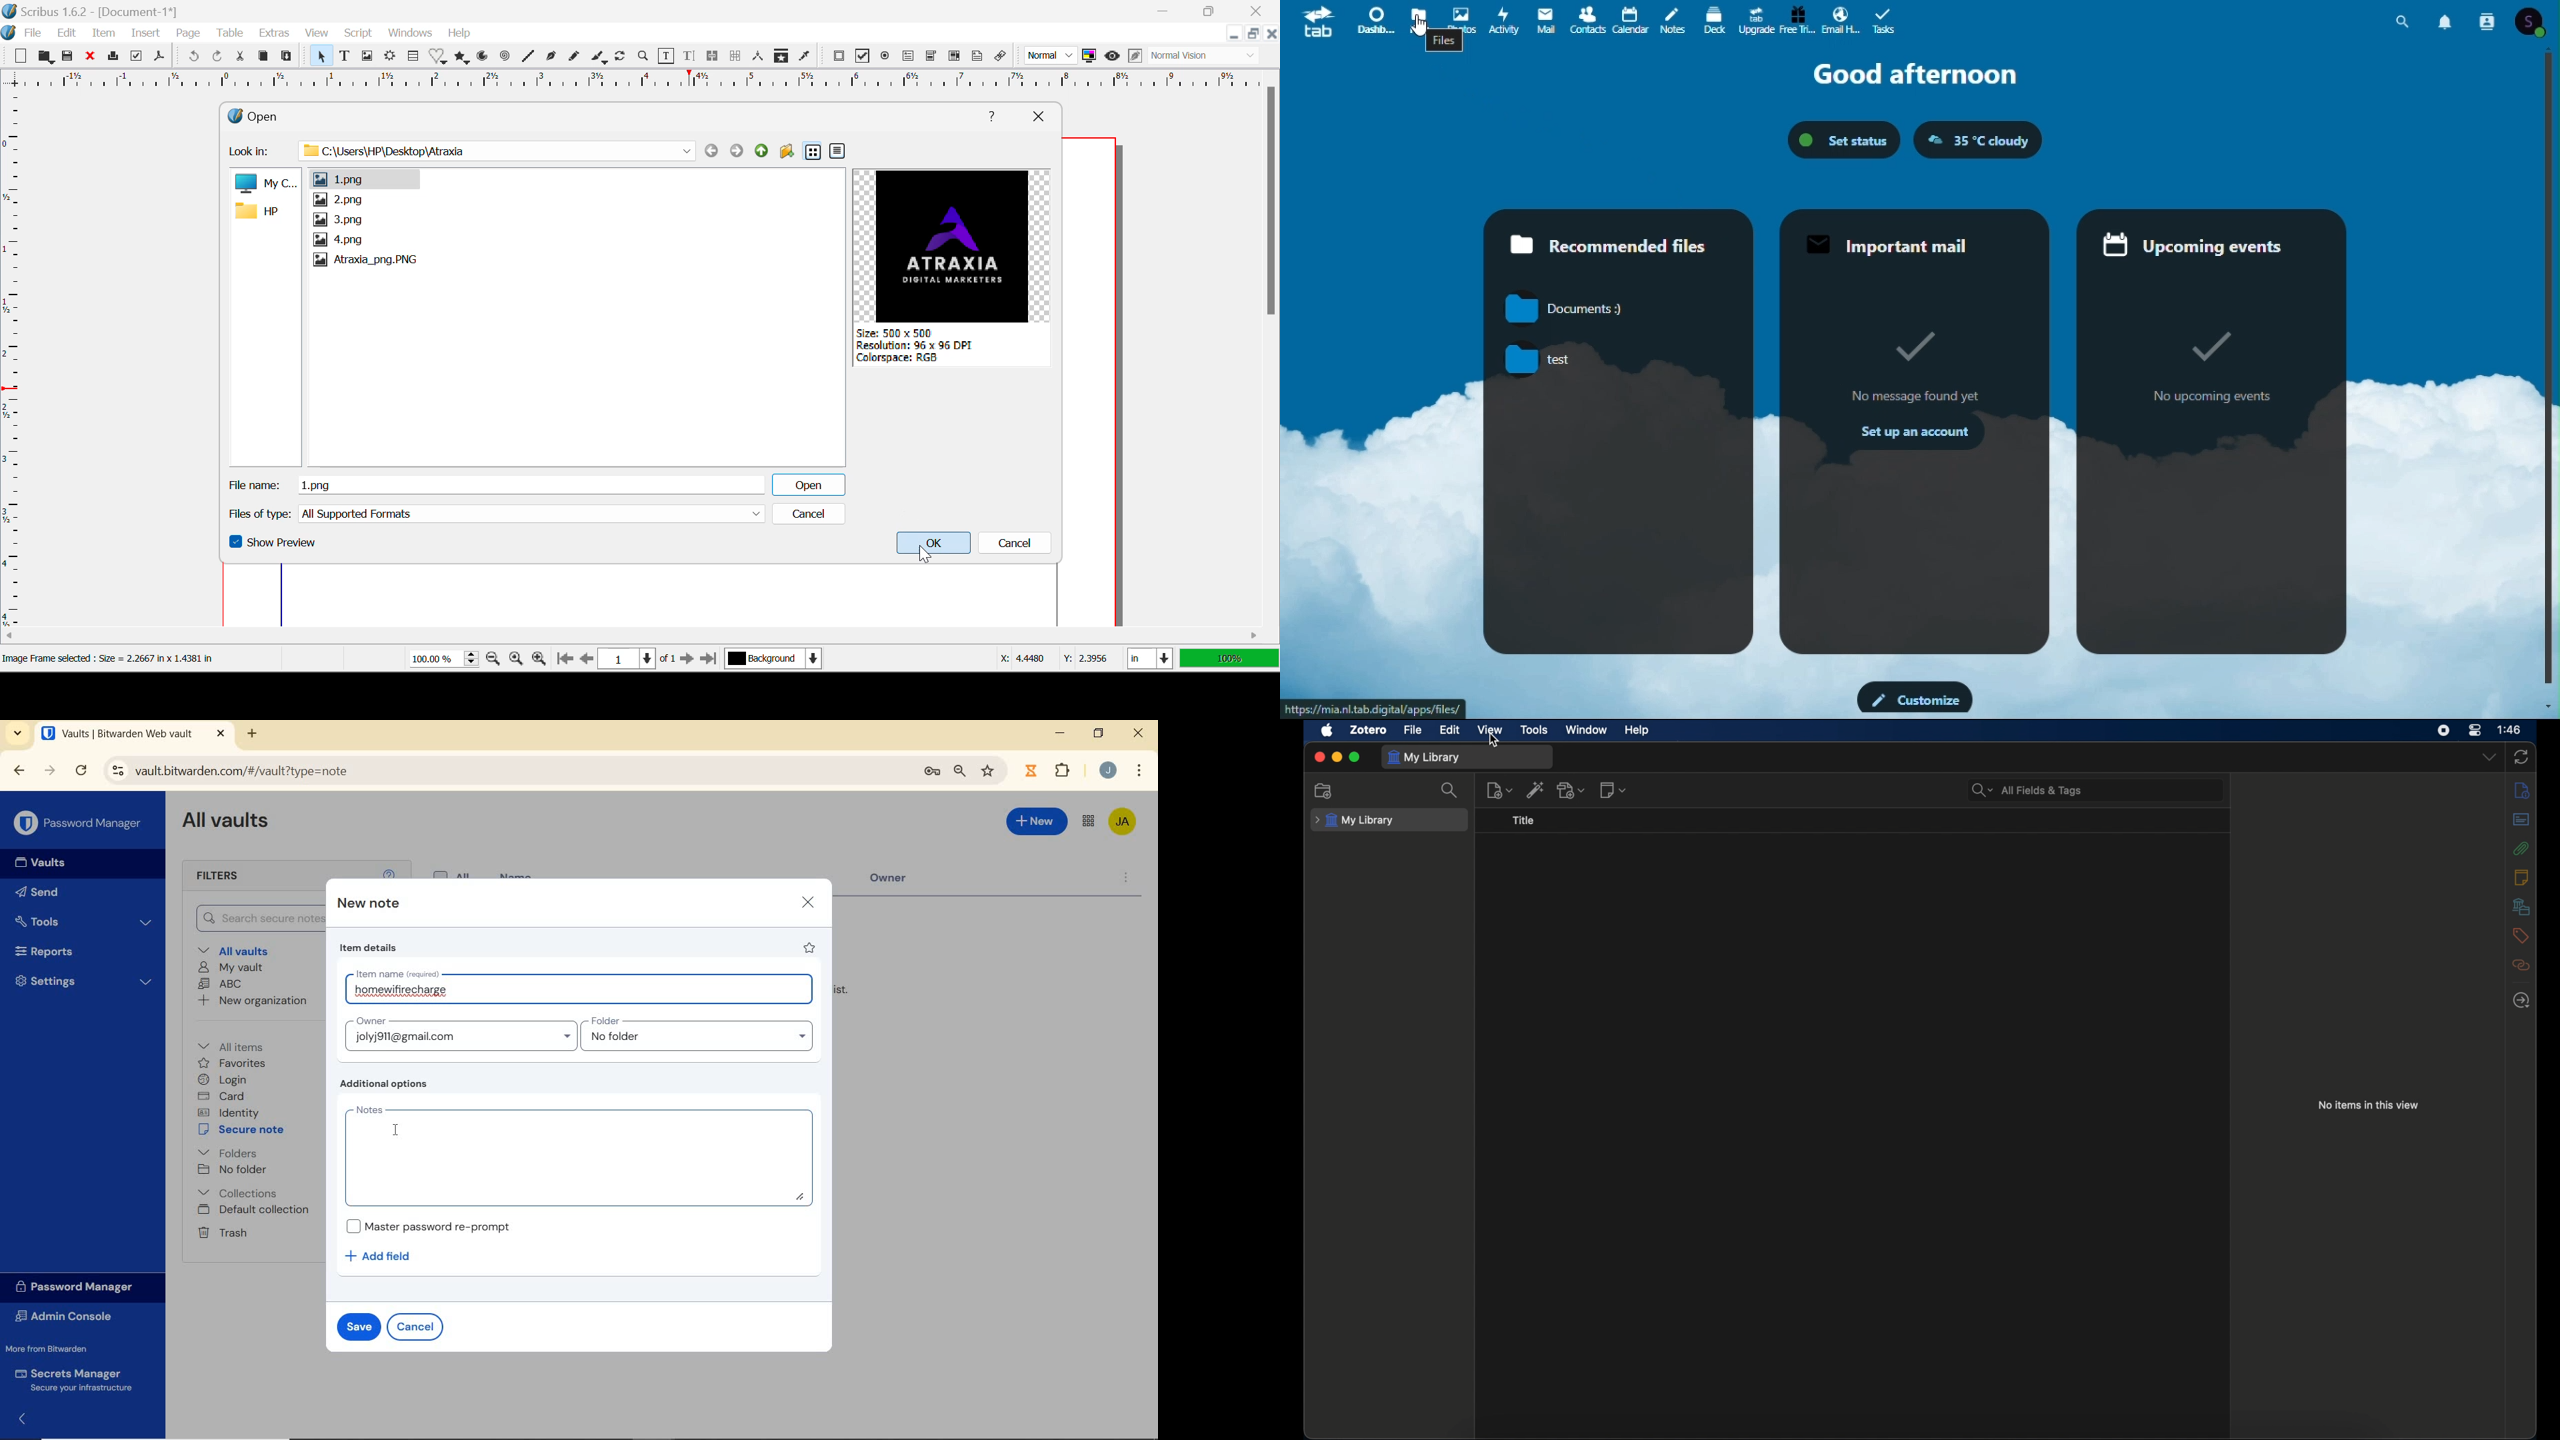 The width and height of the screenshot is (2576, 1456). What do you see at coordinates (1418, 31) in the screenshot?
I see `cursor` at bounding box center [1418, 31].